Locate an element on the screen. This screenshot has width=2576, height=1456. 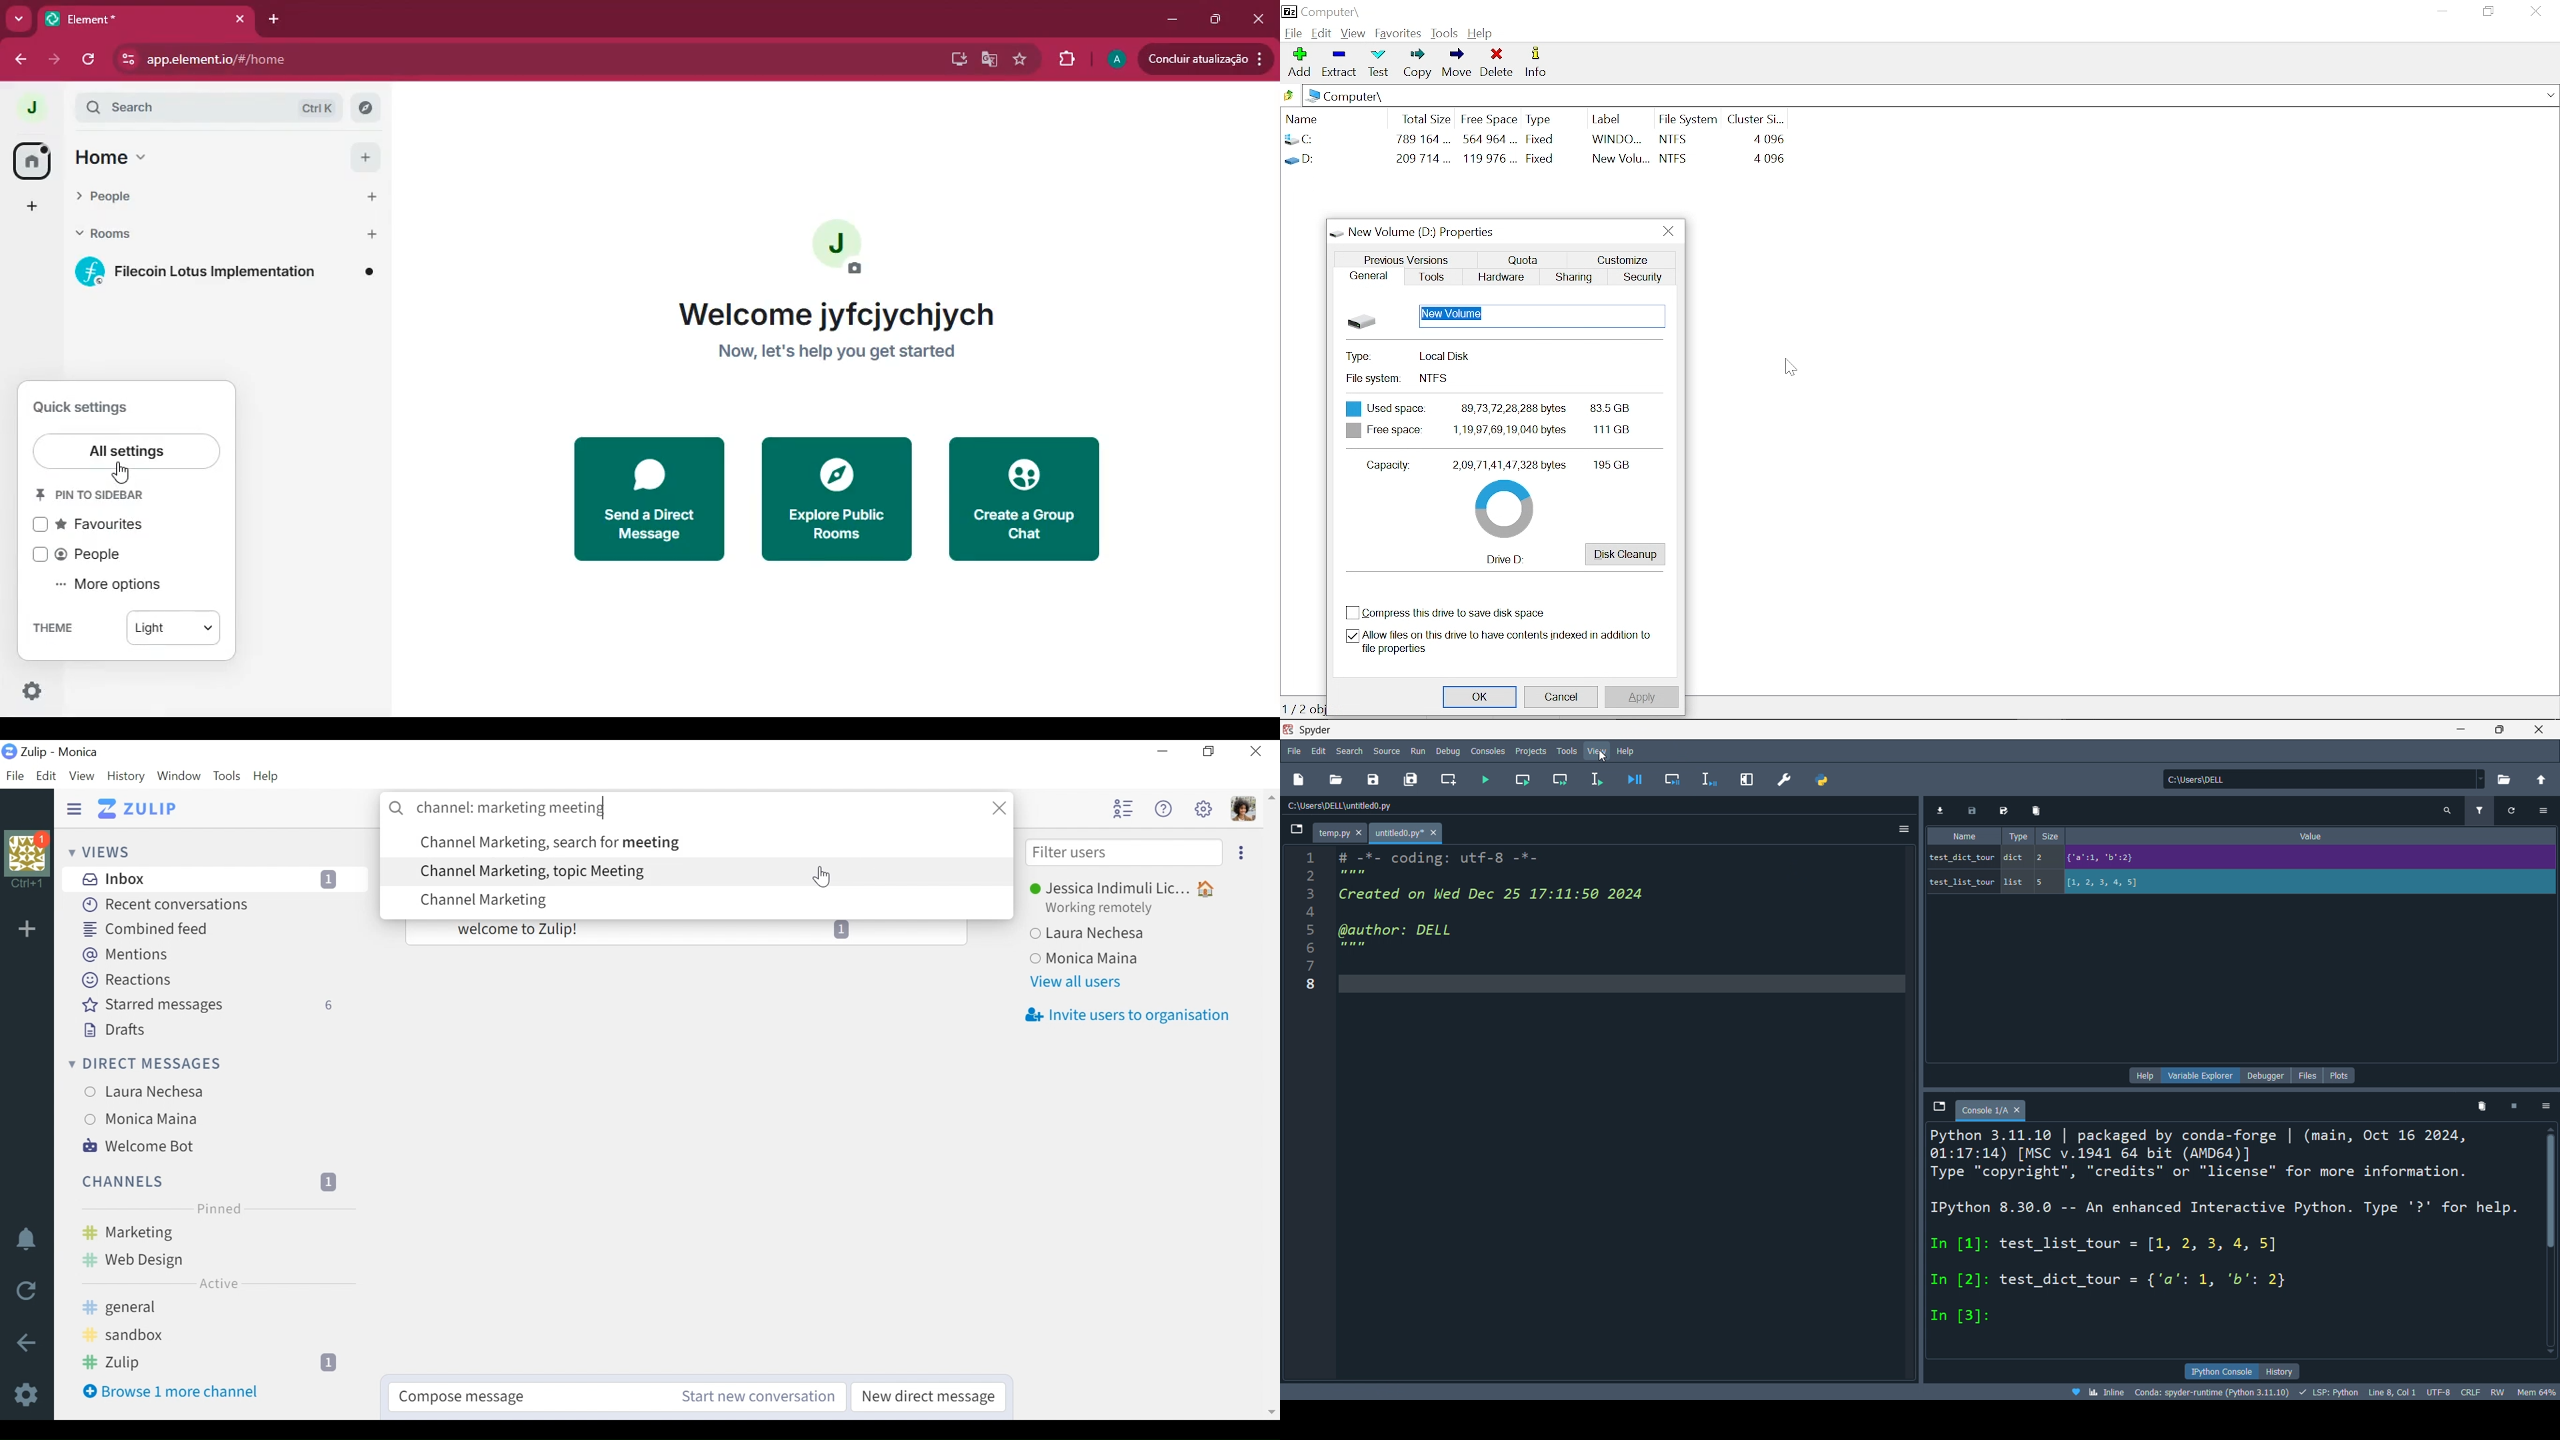
Close is located at coordinates (1255, 751).